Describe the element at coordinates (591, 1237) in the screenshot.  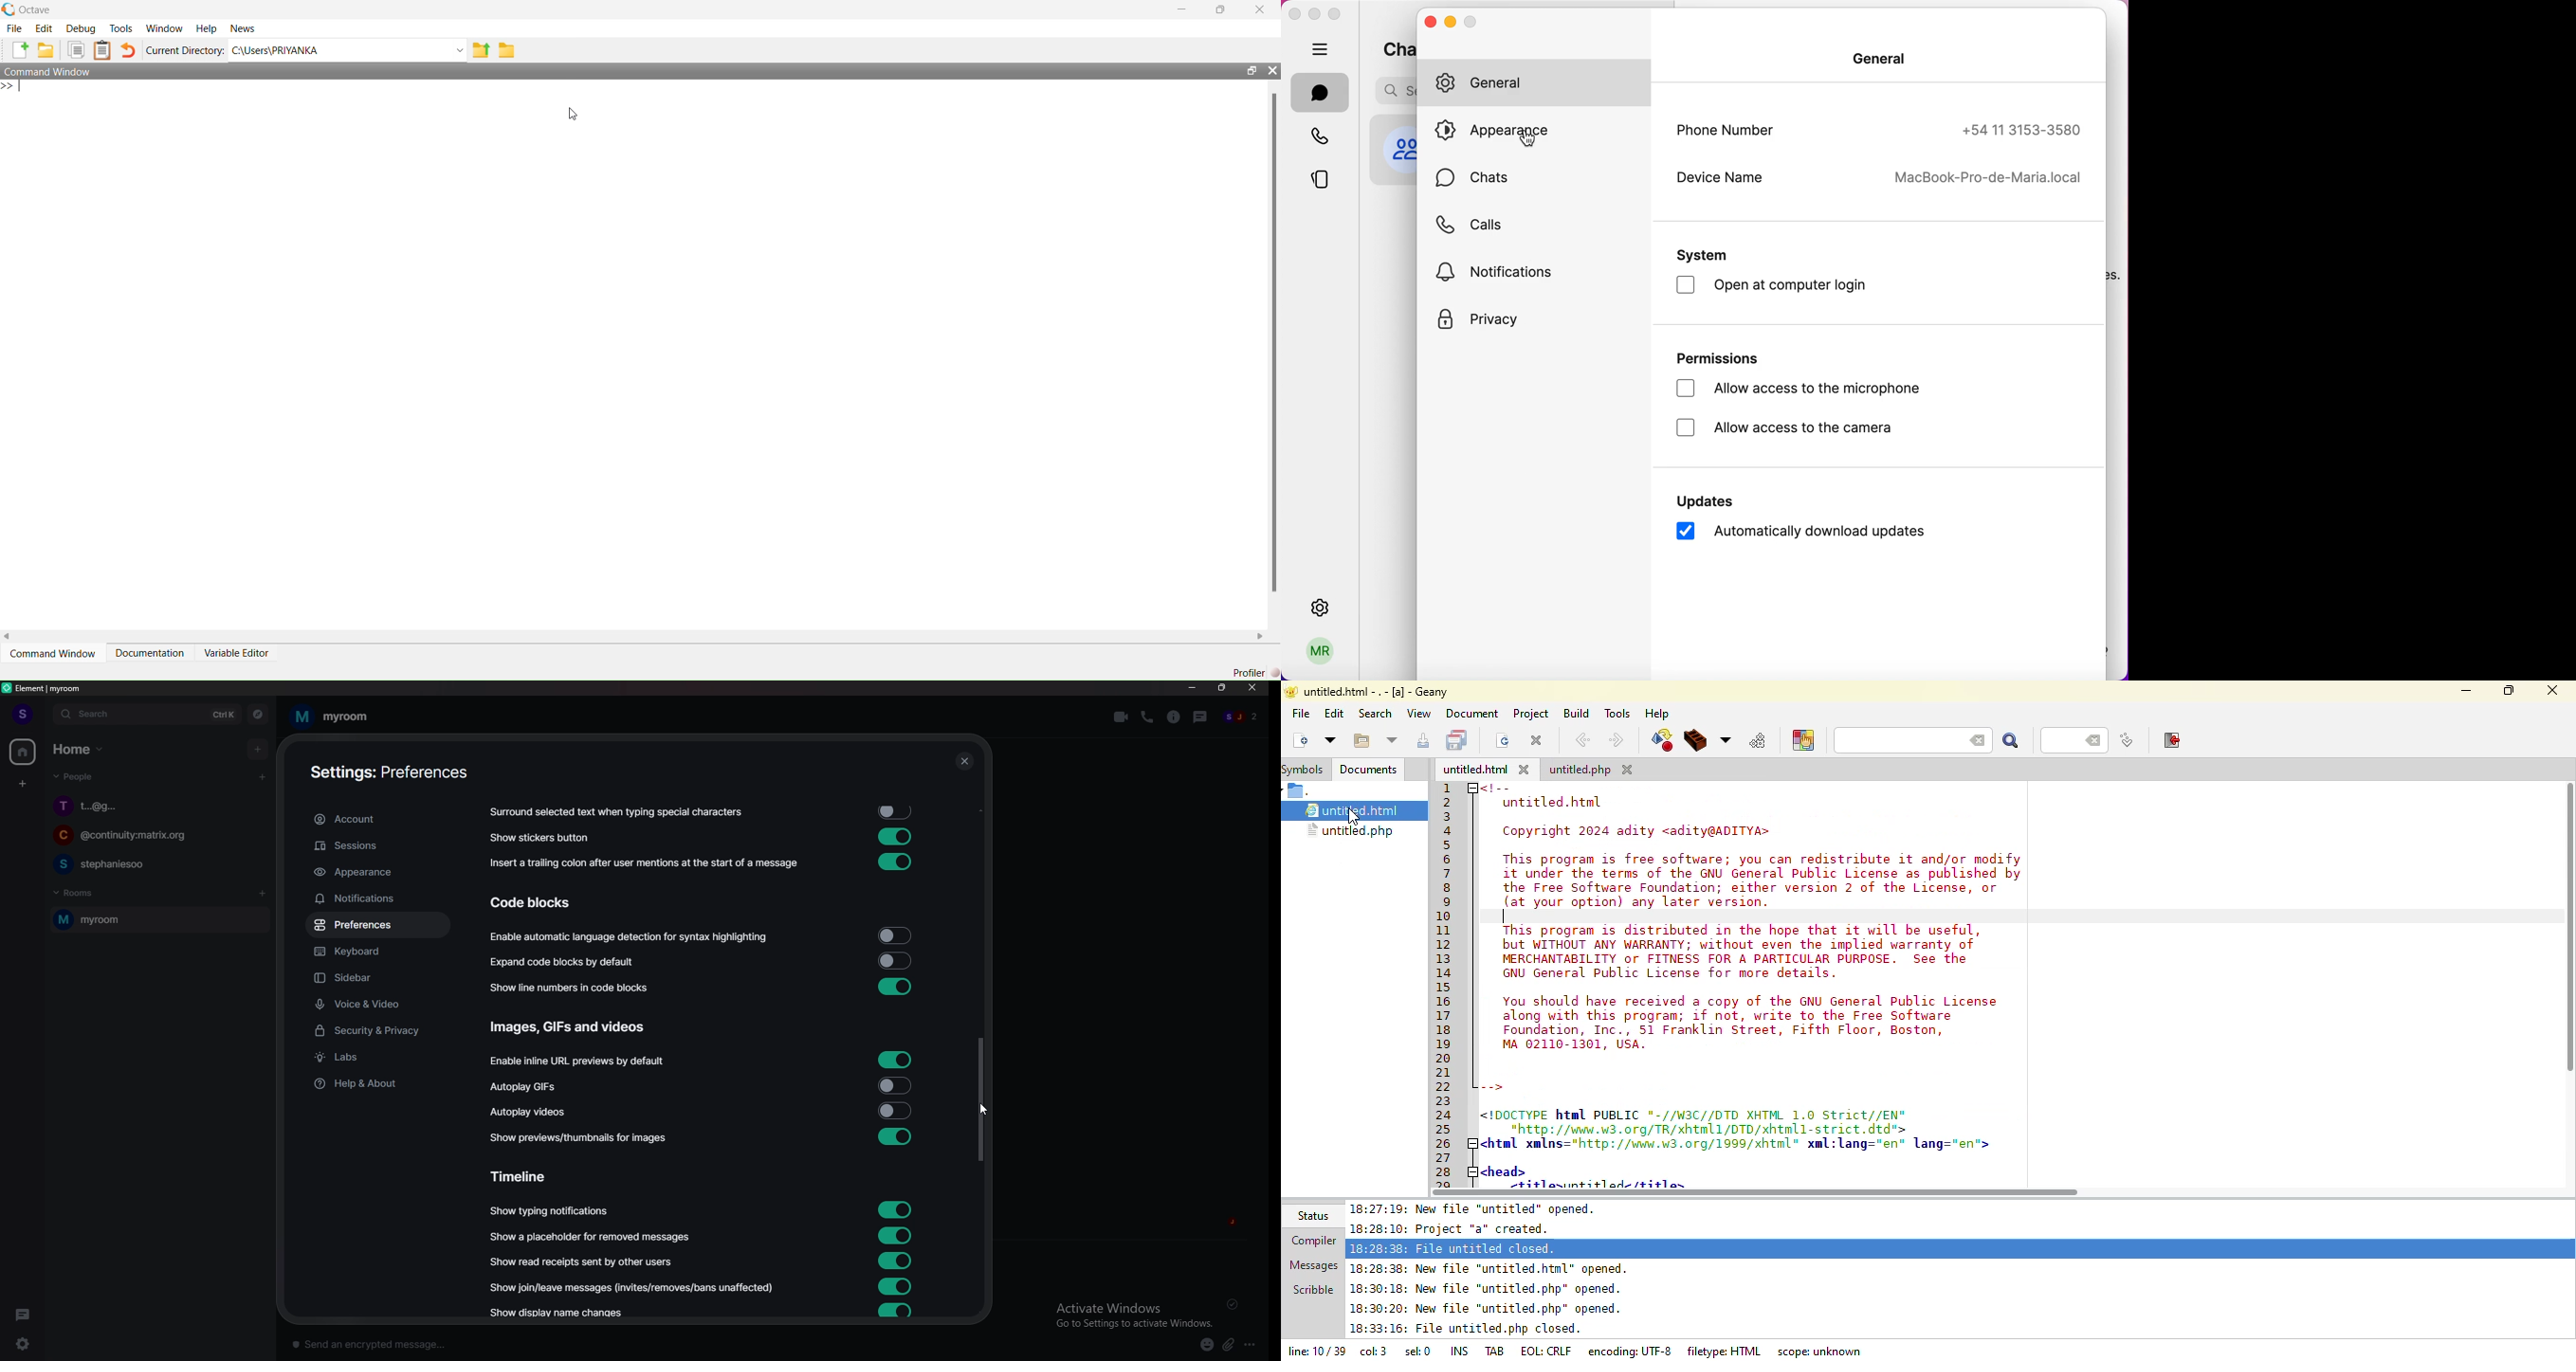
I see `show a placeholder for removed messages` at that location.